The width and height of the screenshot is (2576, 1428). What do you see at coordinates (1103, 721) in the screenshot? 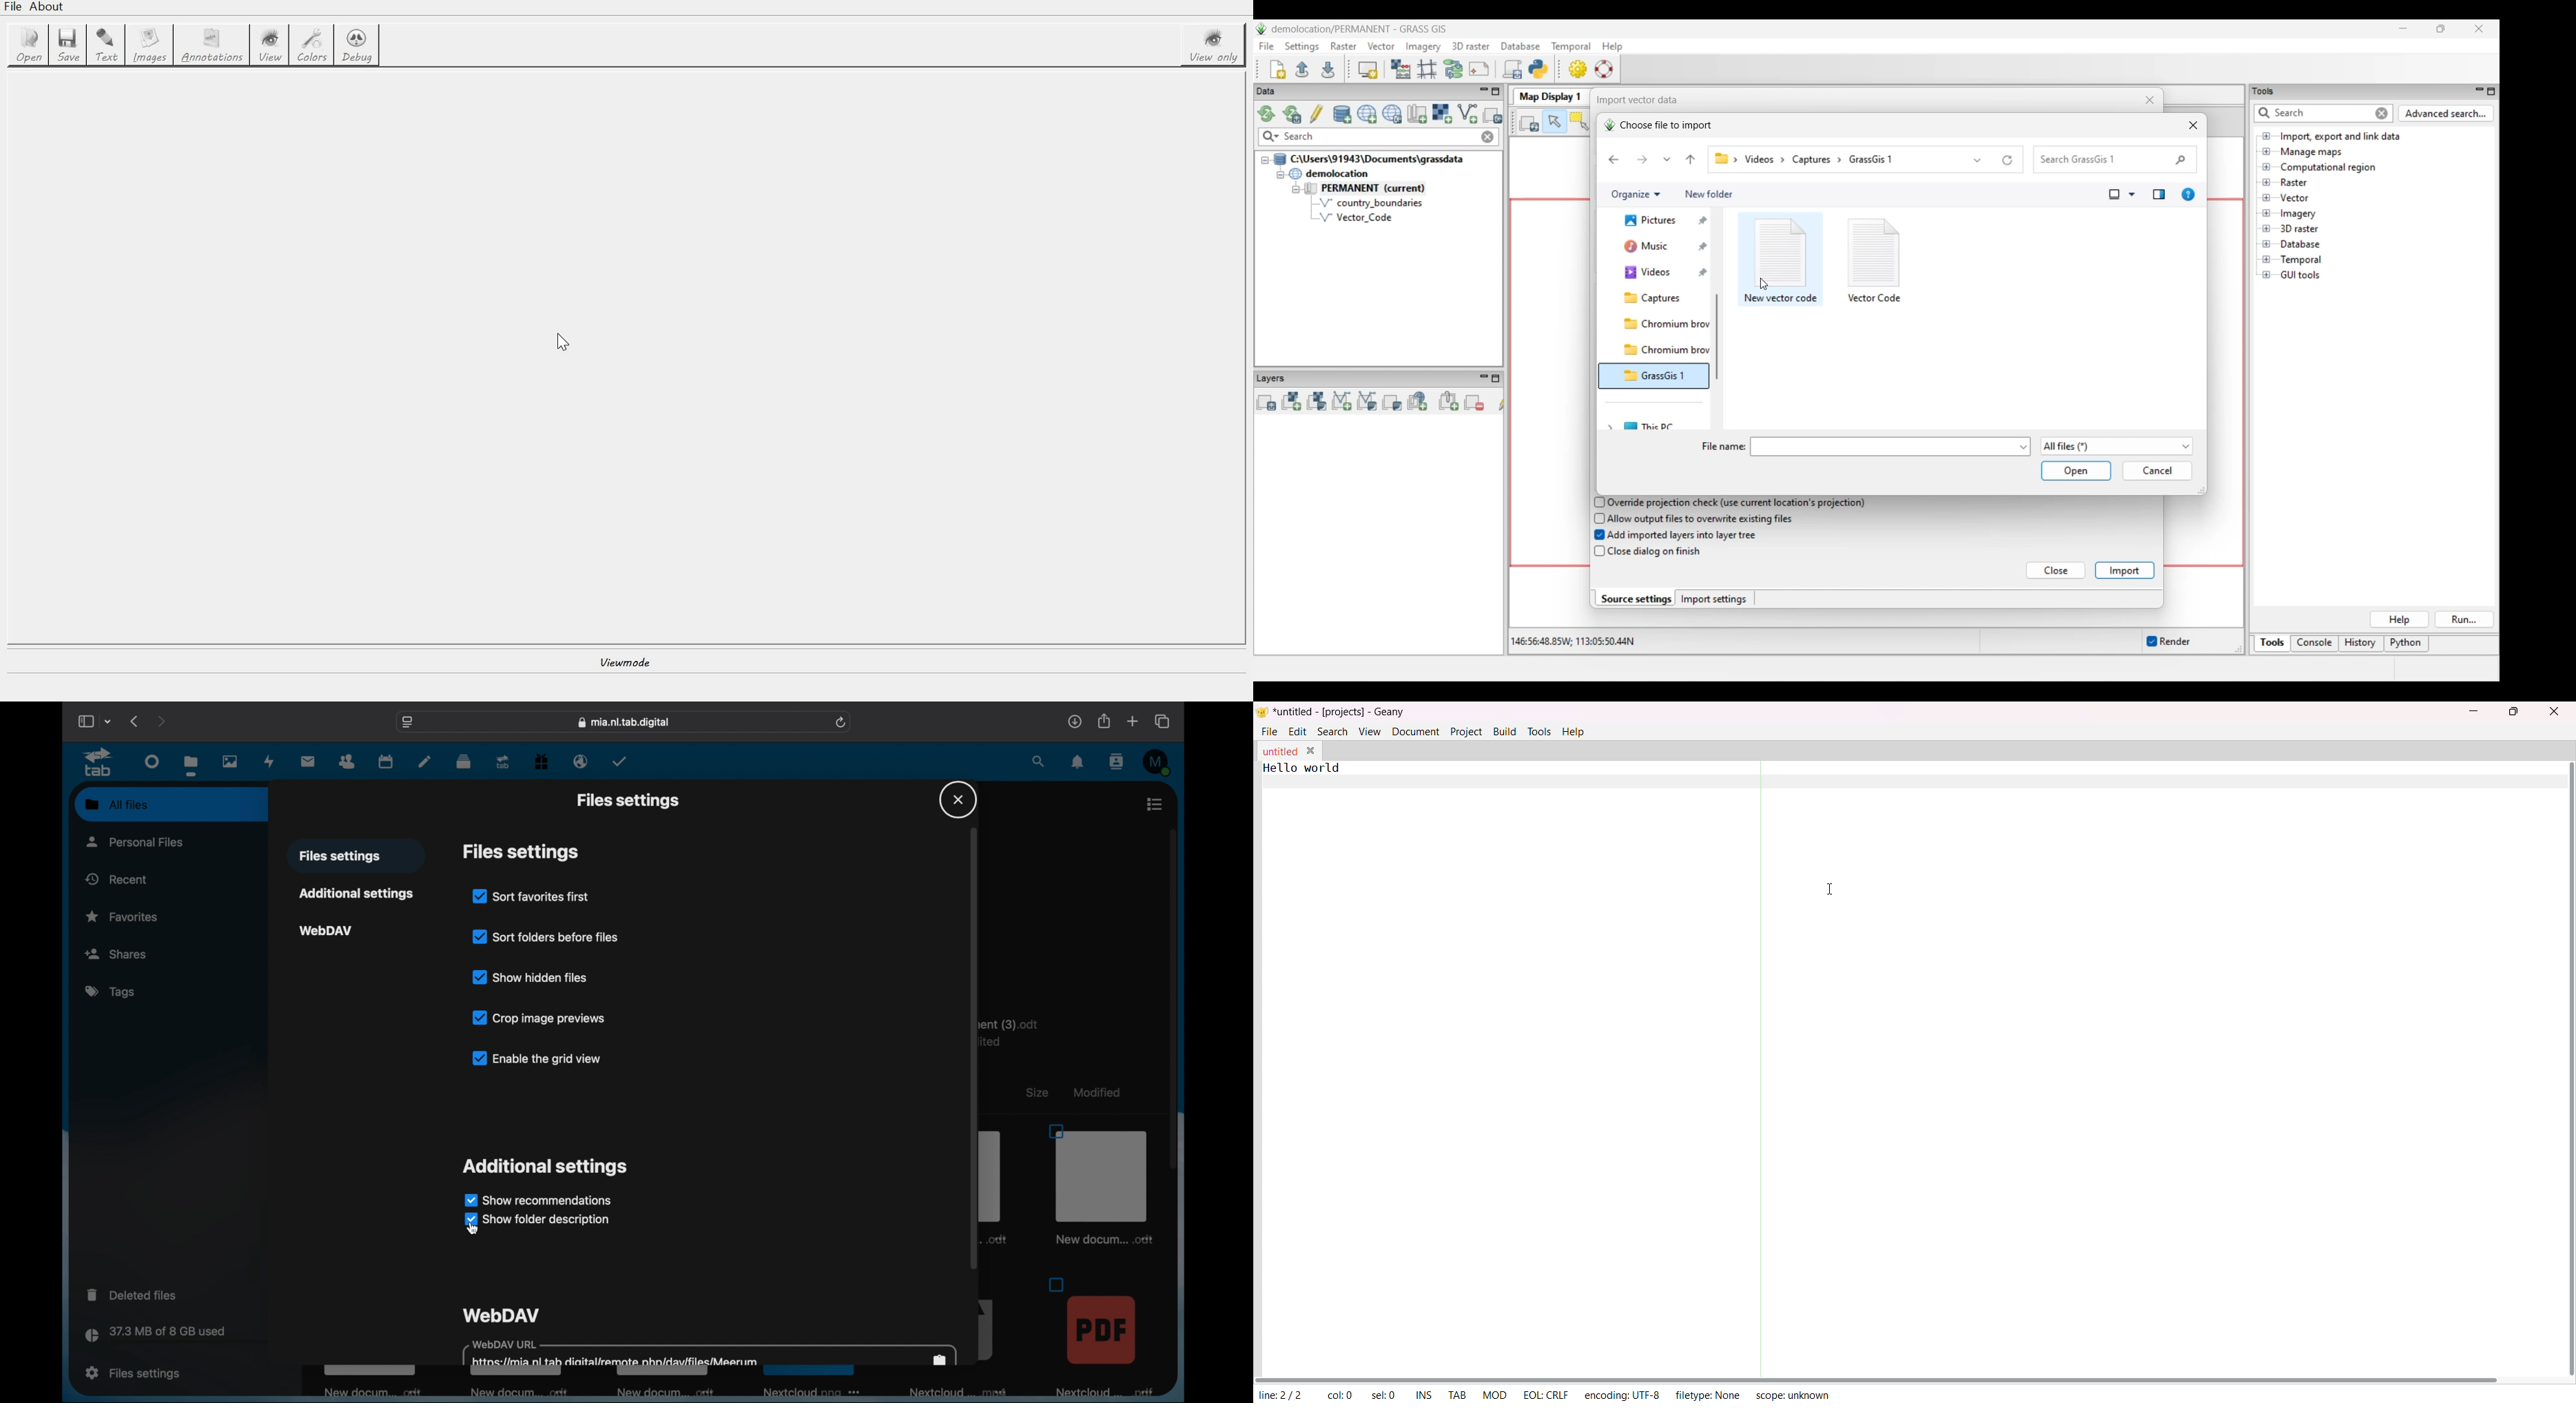
I see `share` at bounding box center [1103, 721].